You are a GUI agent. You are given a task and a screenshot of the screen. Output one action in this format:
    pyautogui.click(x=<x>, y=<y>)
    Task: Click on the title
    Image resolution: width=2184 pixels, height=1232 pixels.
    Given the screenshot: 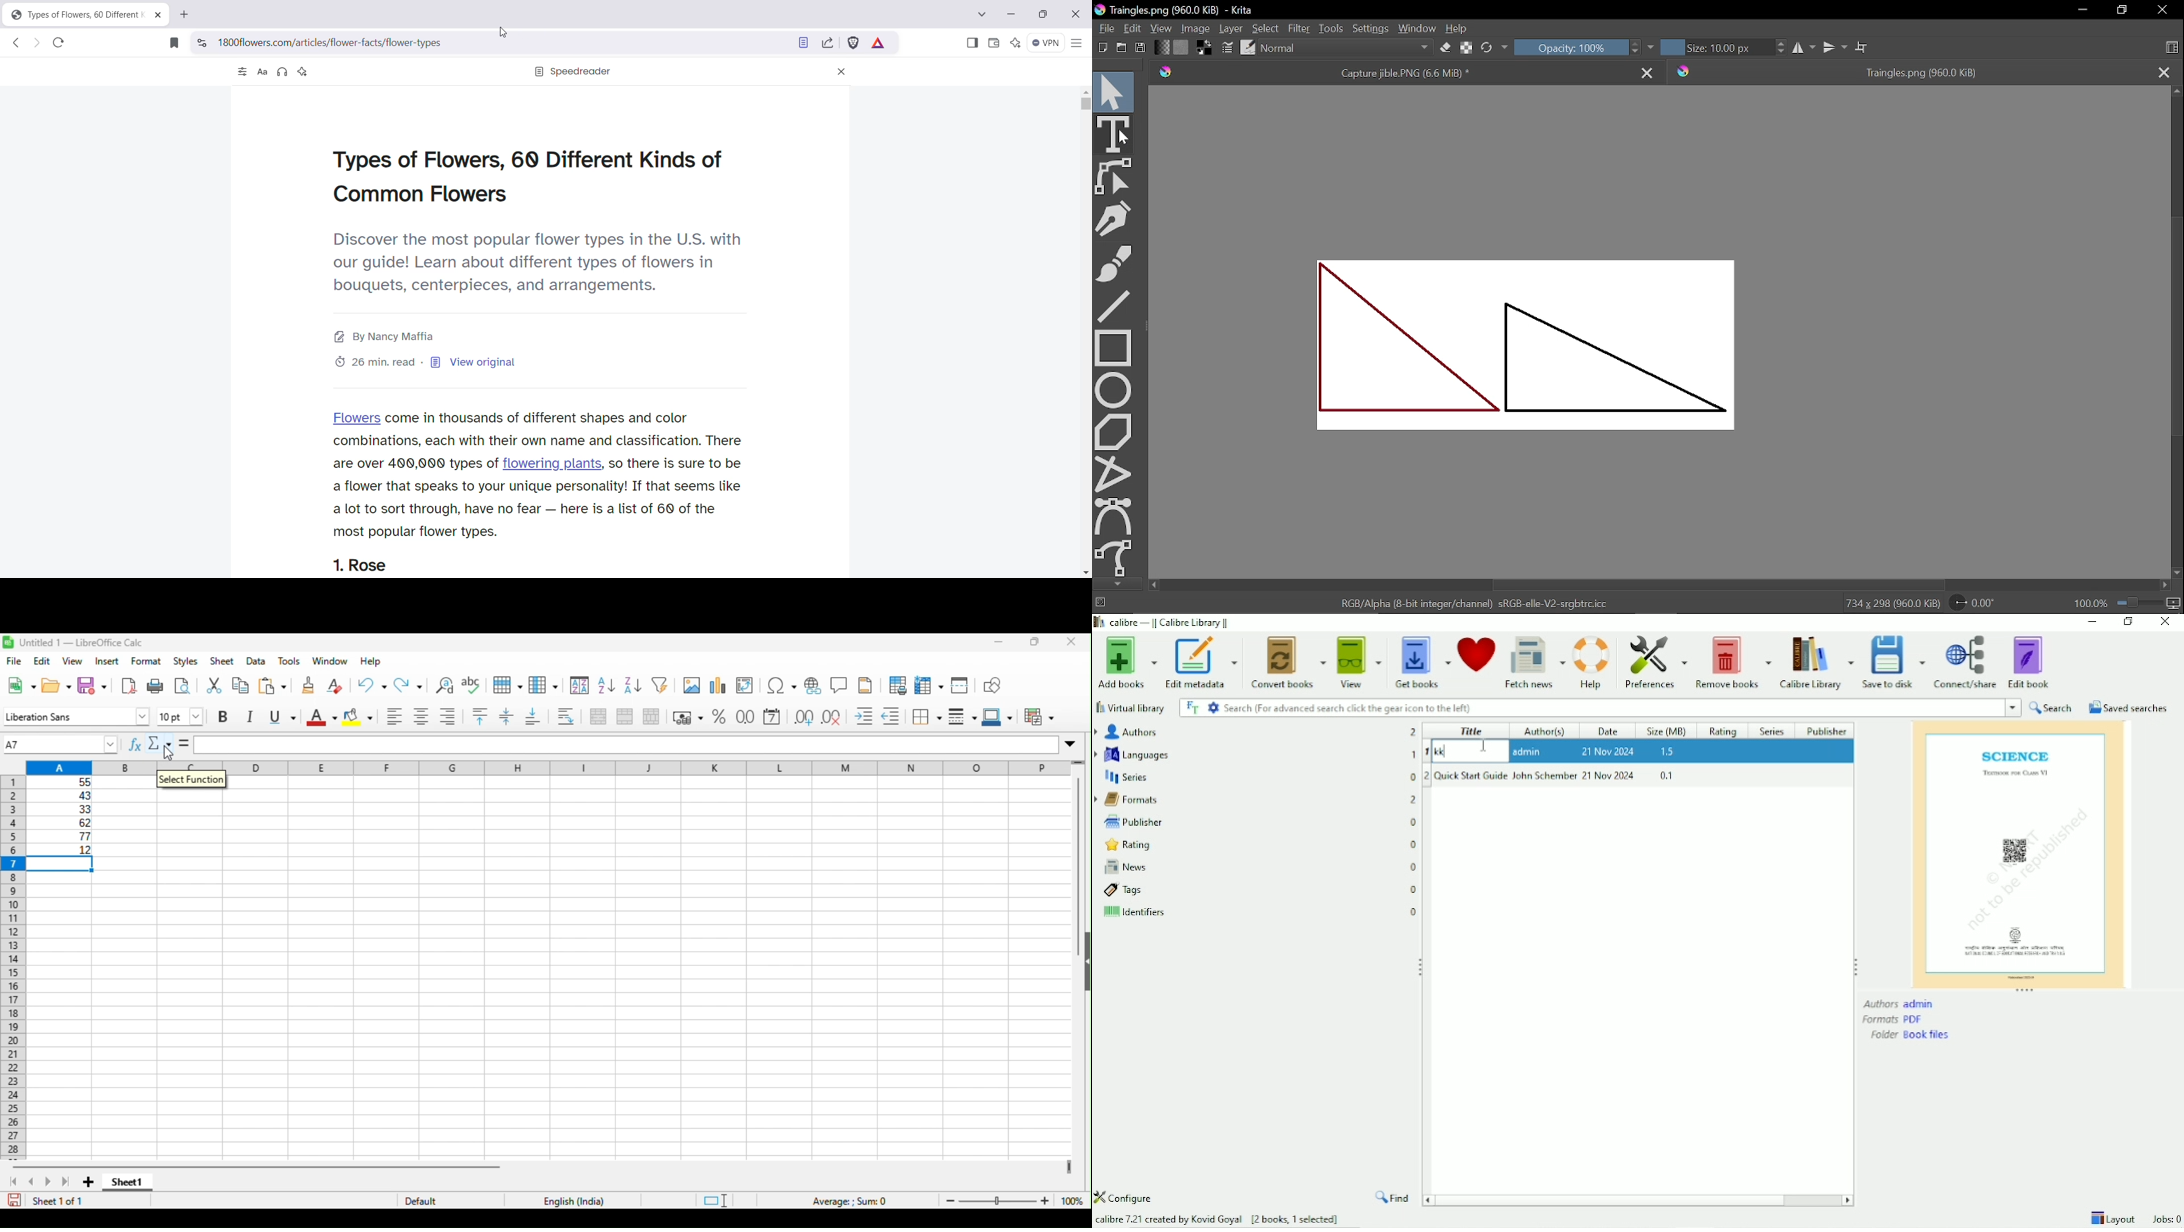 What is the action you would take?
    pyautogui.click(x=74, y=642)
    